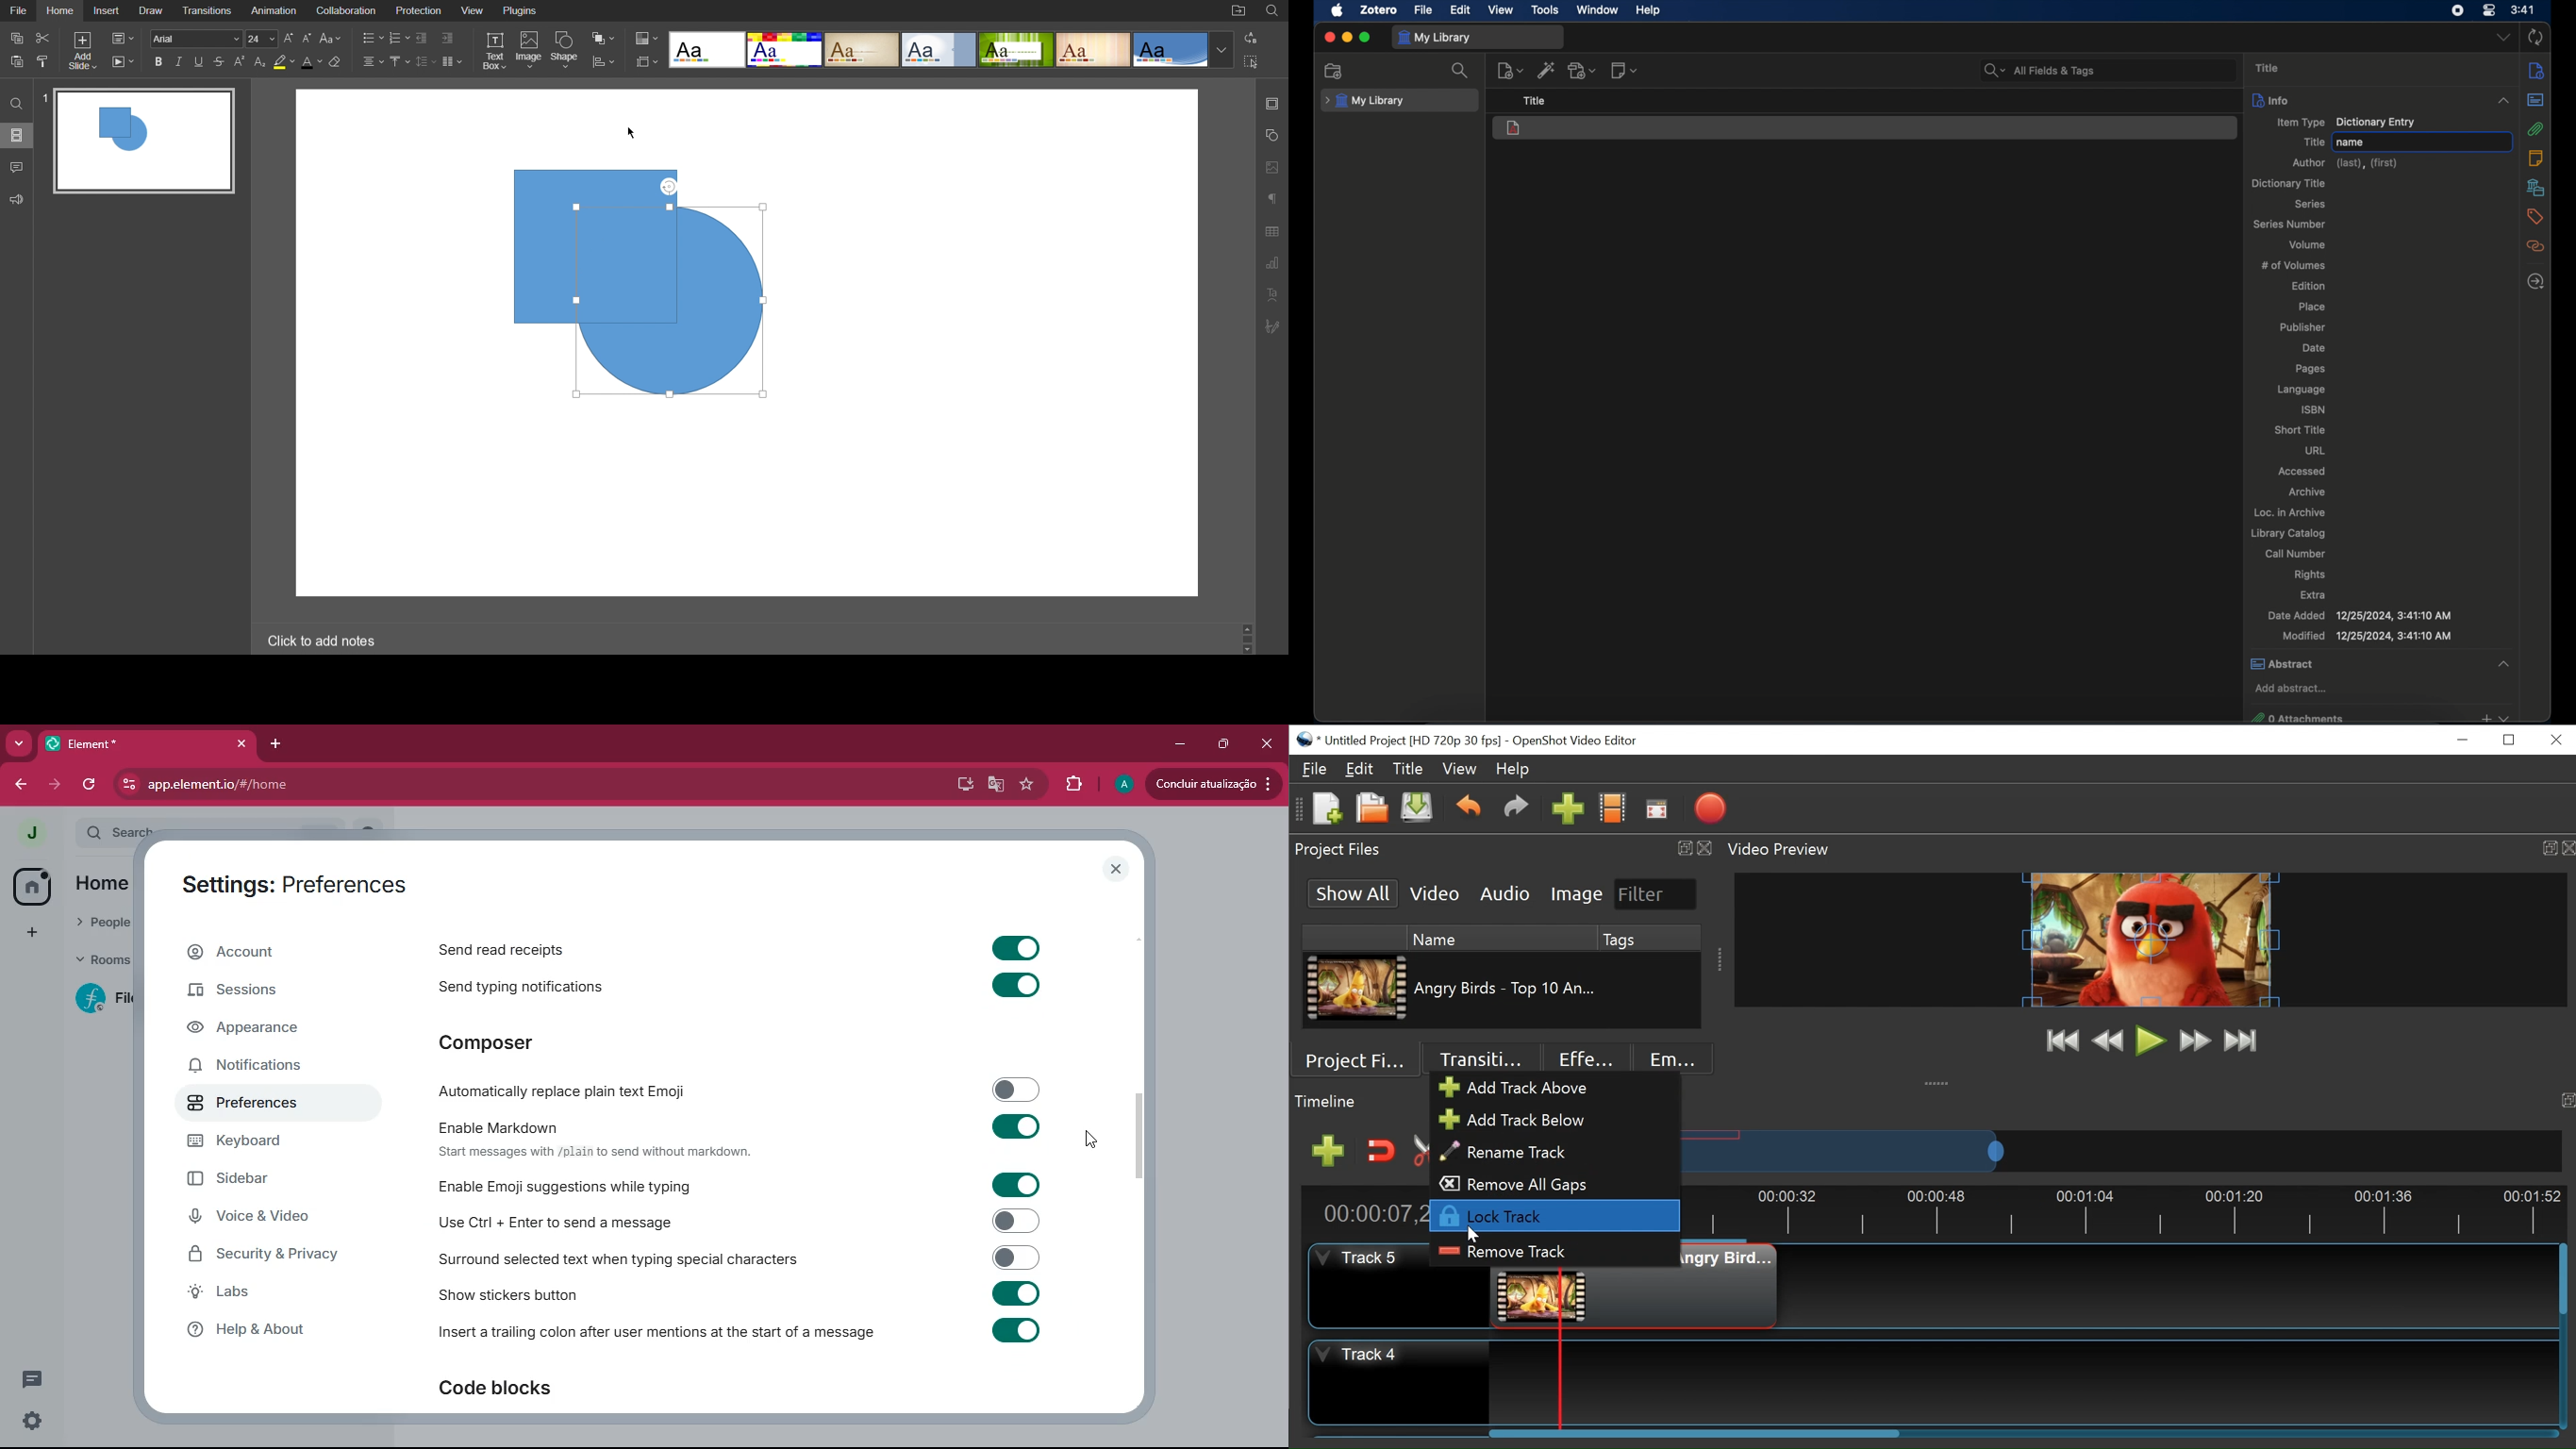 The height and width of the screenshot is (1456, 2576). What do you see at coordinates (1015, 1292) in the screenshot?
I see `toggle on or off` at bounding box center [1015, 1292].